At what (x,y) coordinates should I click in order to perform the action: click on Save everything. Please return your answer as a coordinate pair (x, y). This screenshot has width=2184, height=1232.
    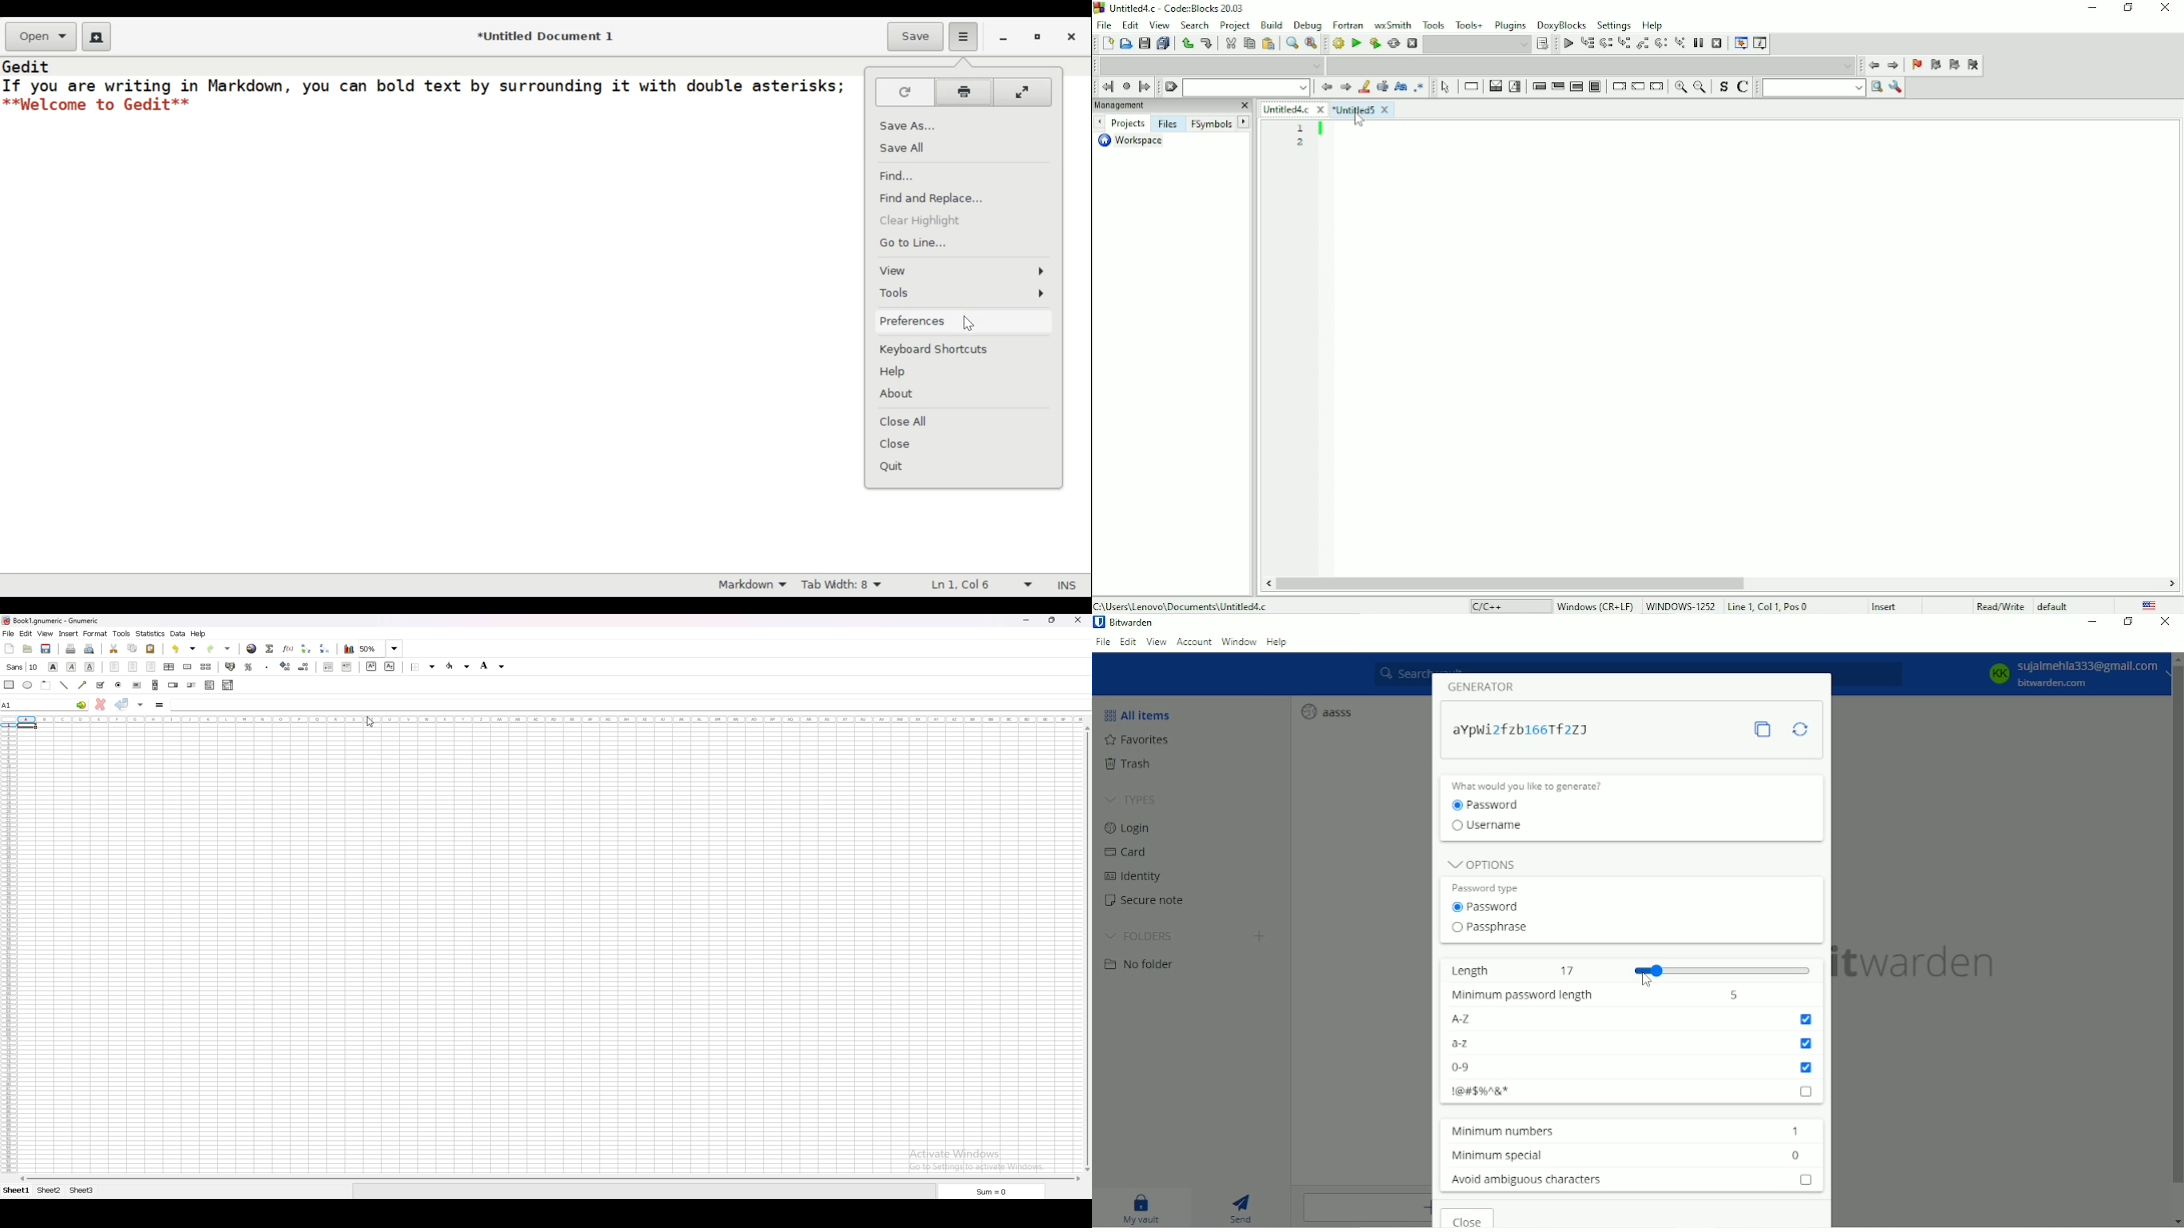
    Looking at the image, I should click on (1163, 43).